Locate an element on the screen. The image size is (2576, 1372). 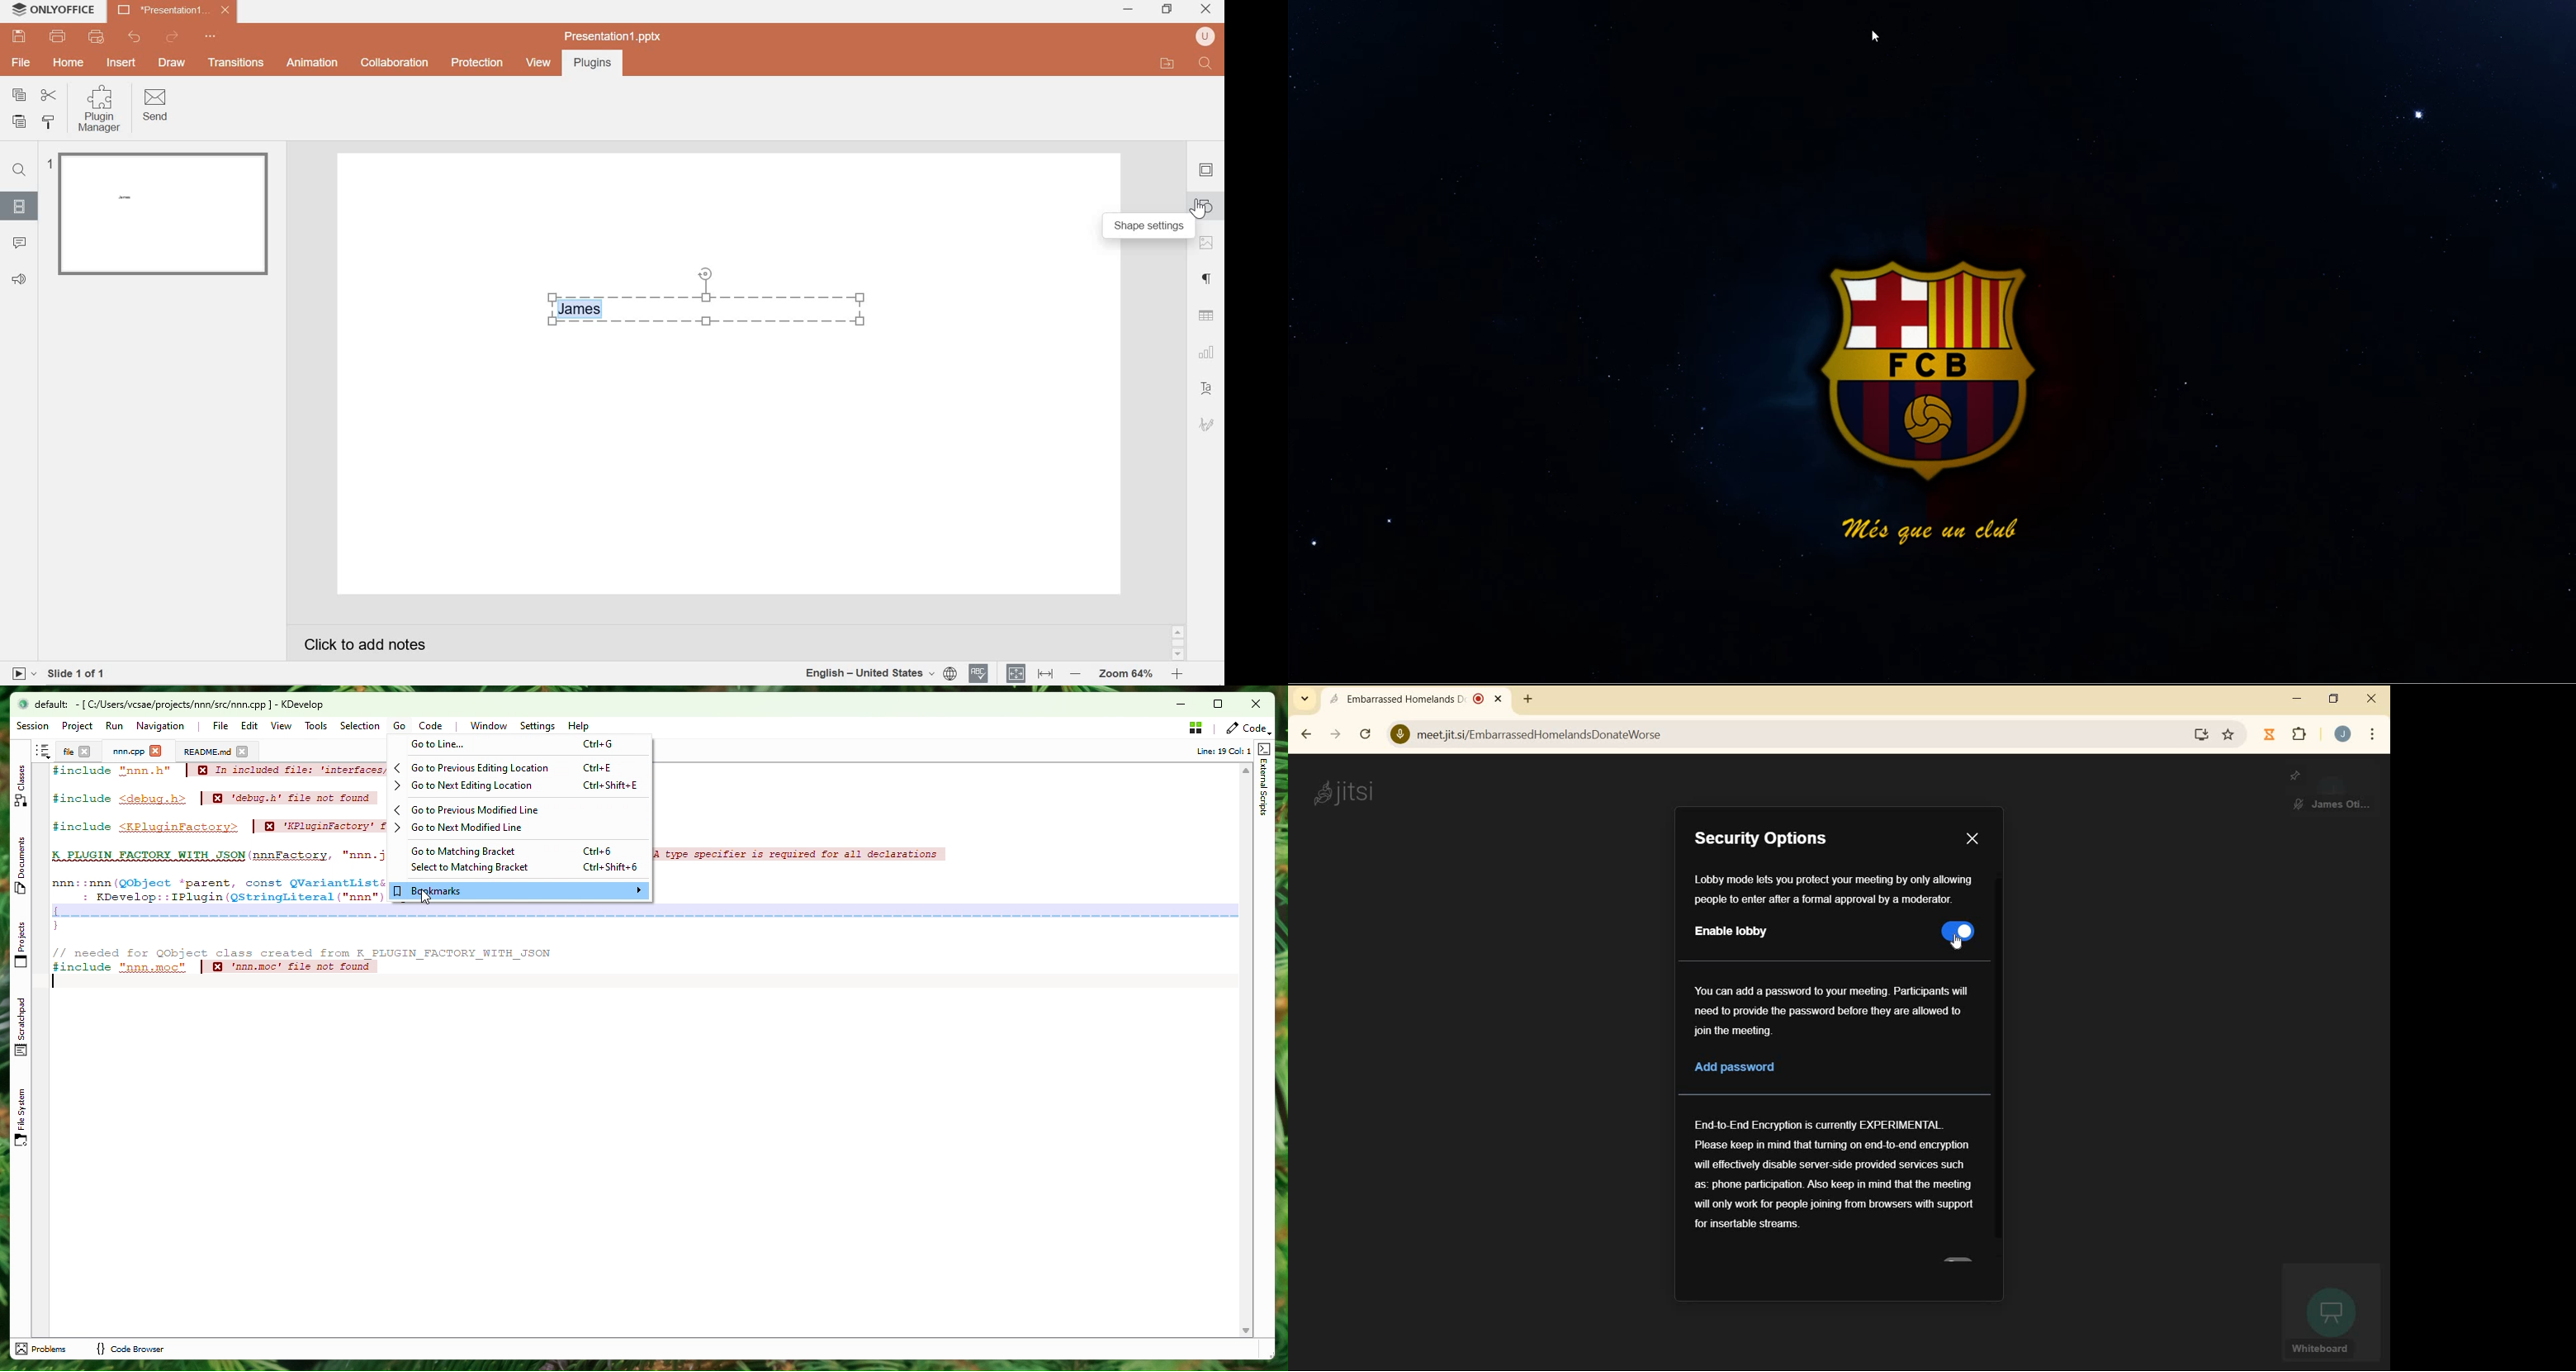
fit to slide is located at coordinates (1016, 673).